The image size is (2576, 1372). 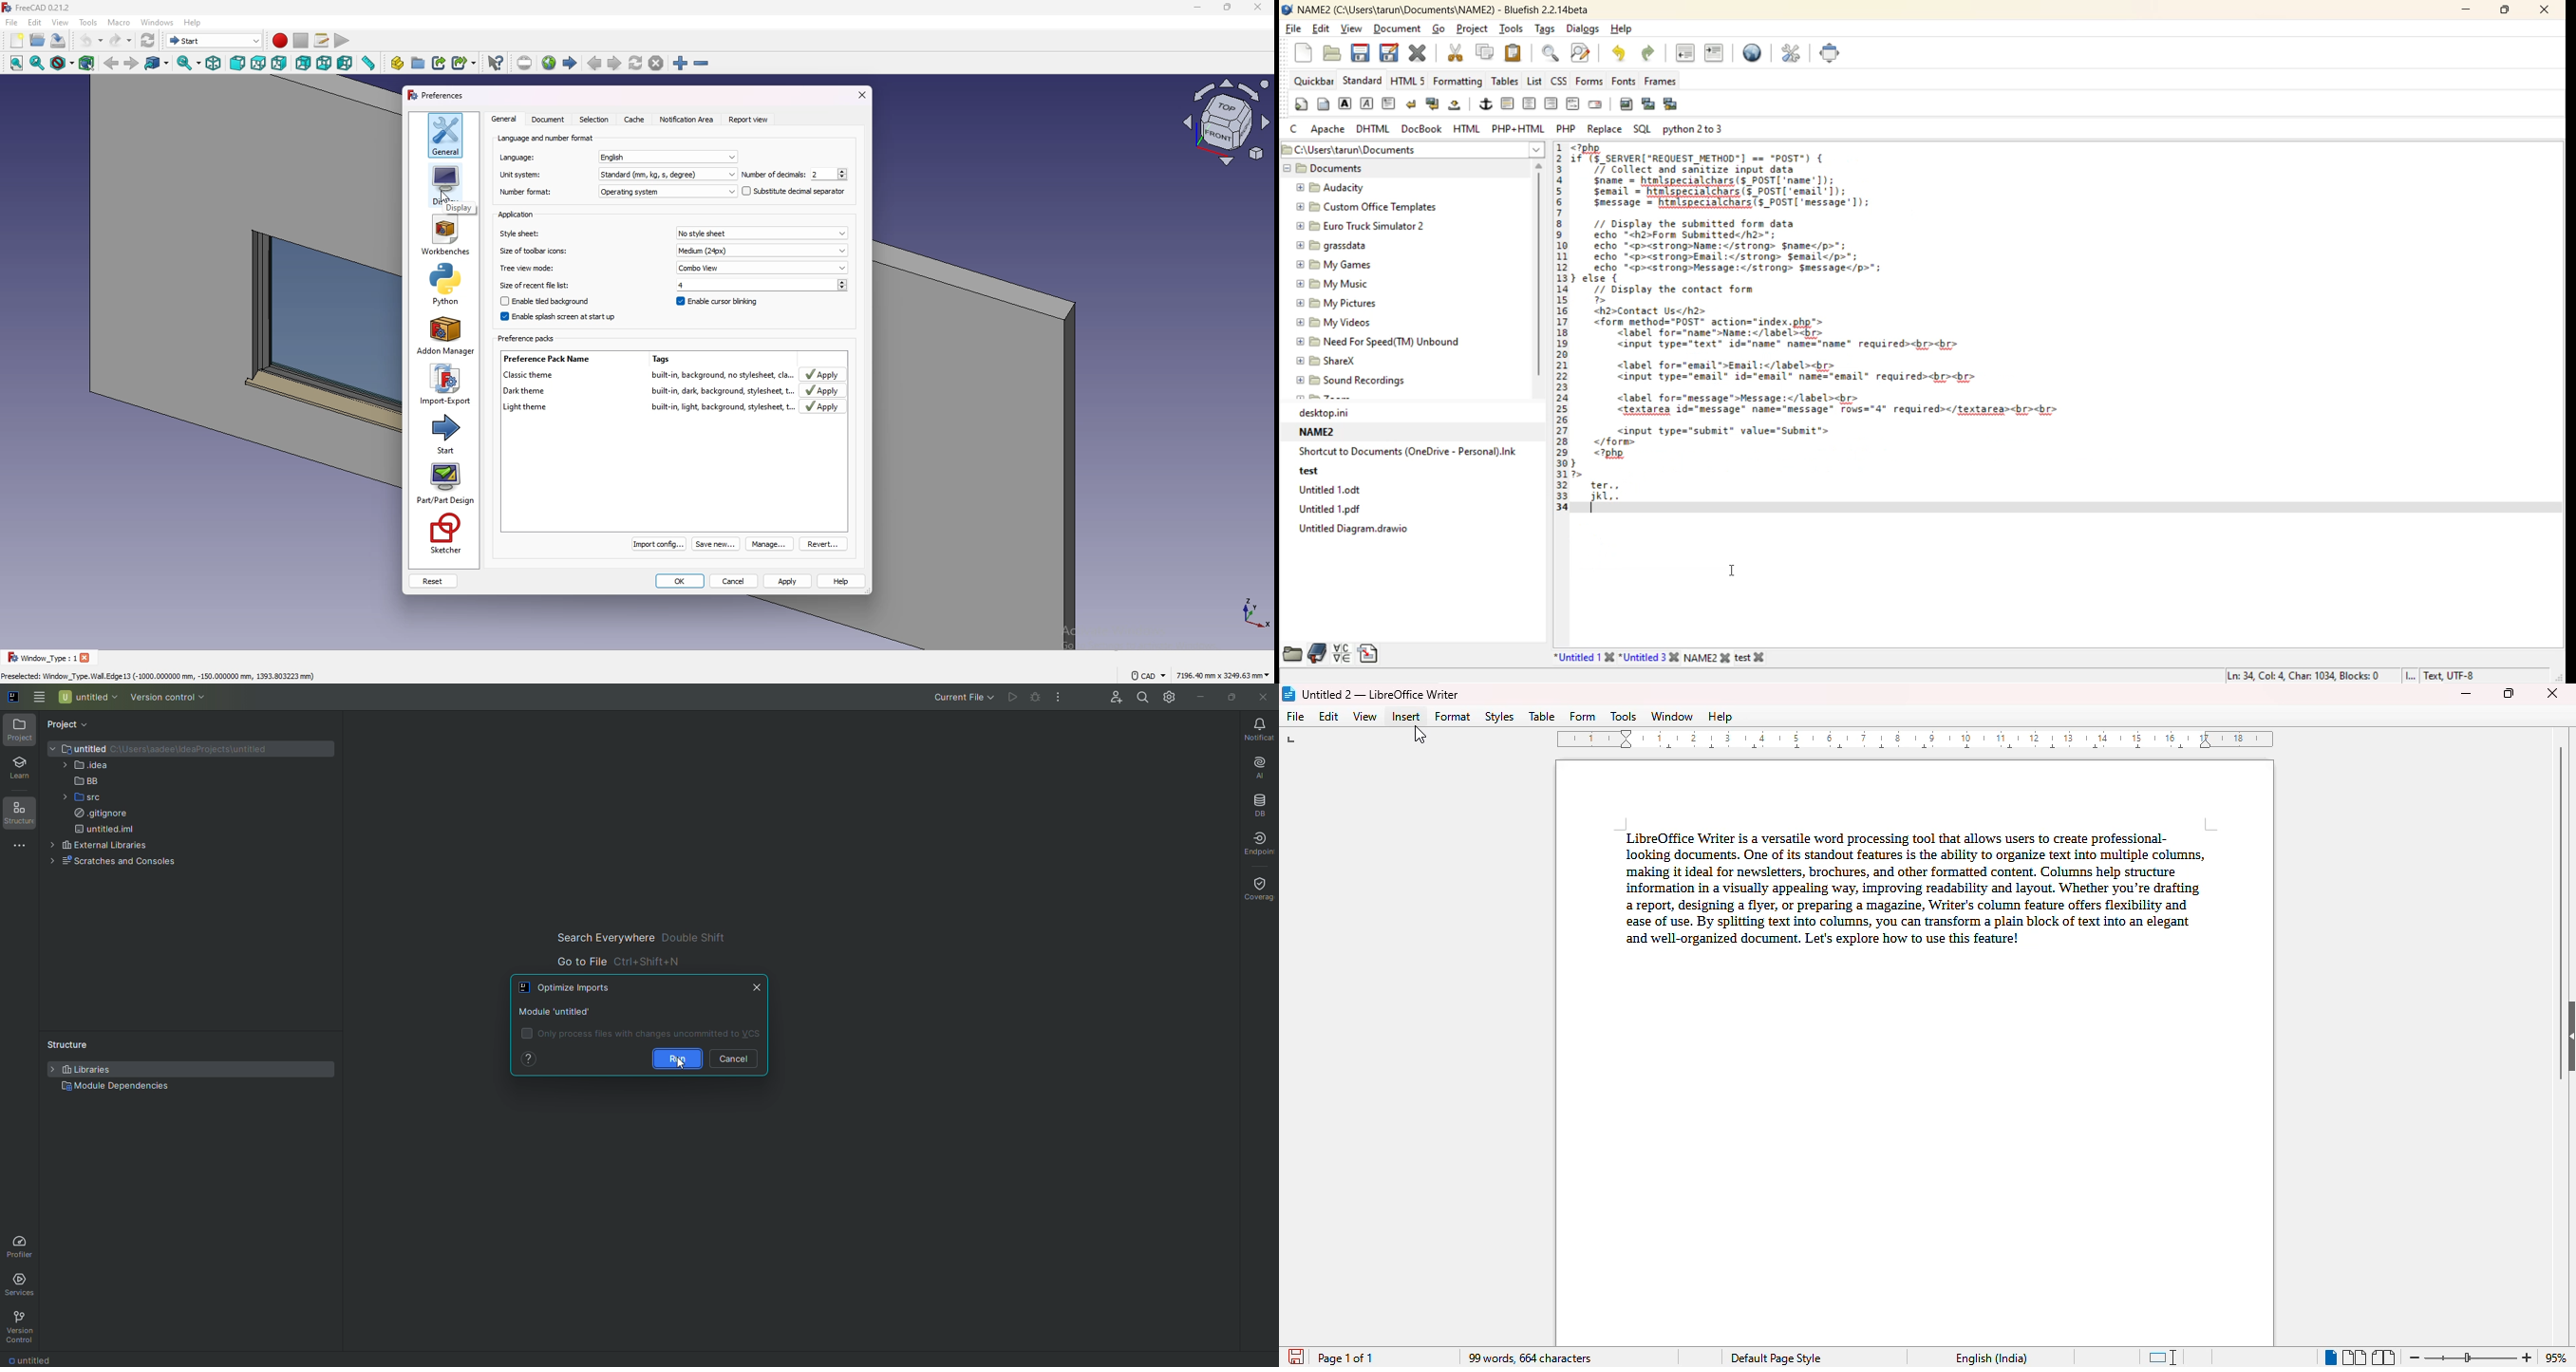 I want to click on number format:, so click(x=526, y=192).